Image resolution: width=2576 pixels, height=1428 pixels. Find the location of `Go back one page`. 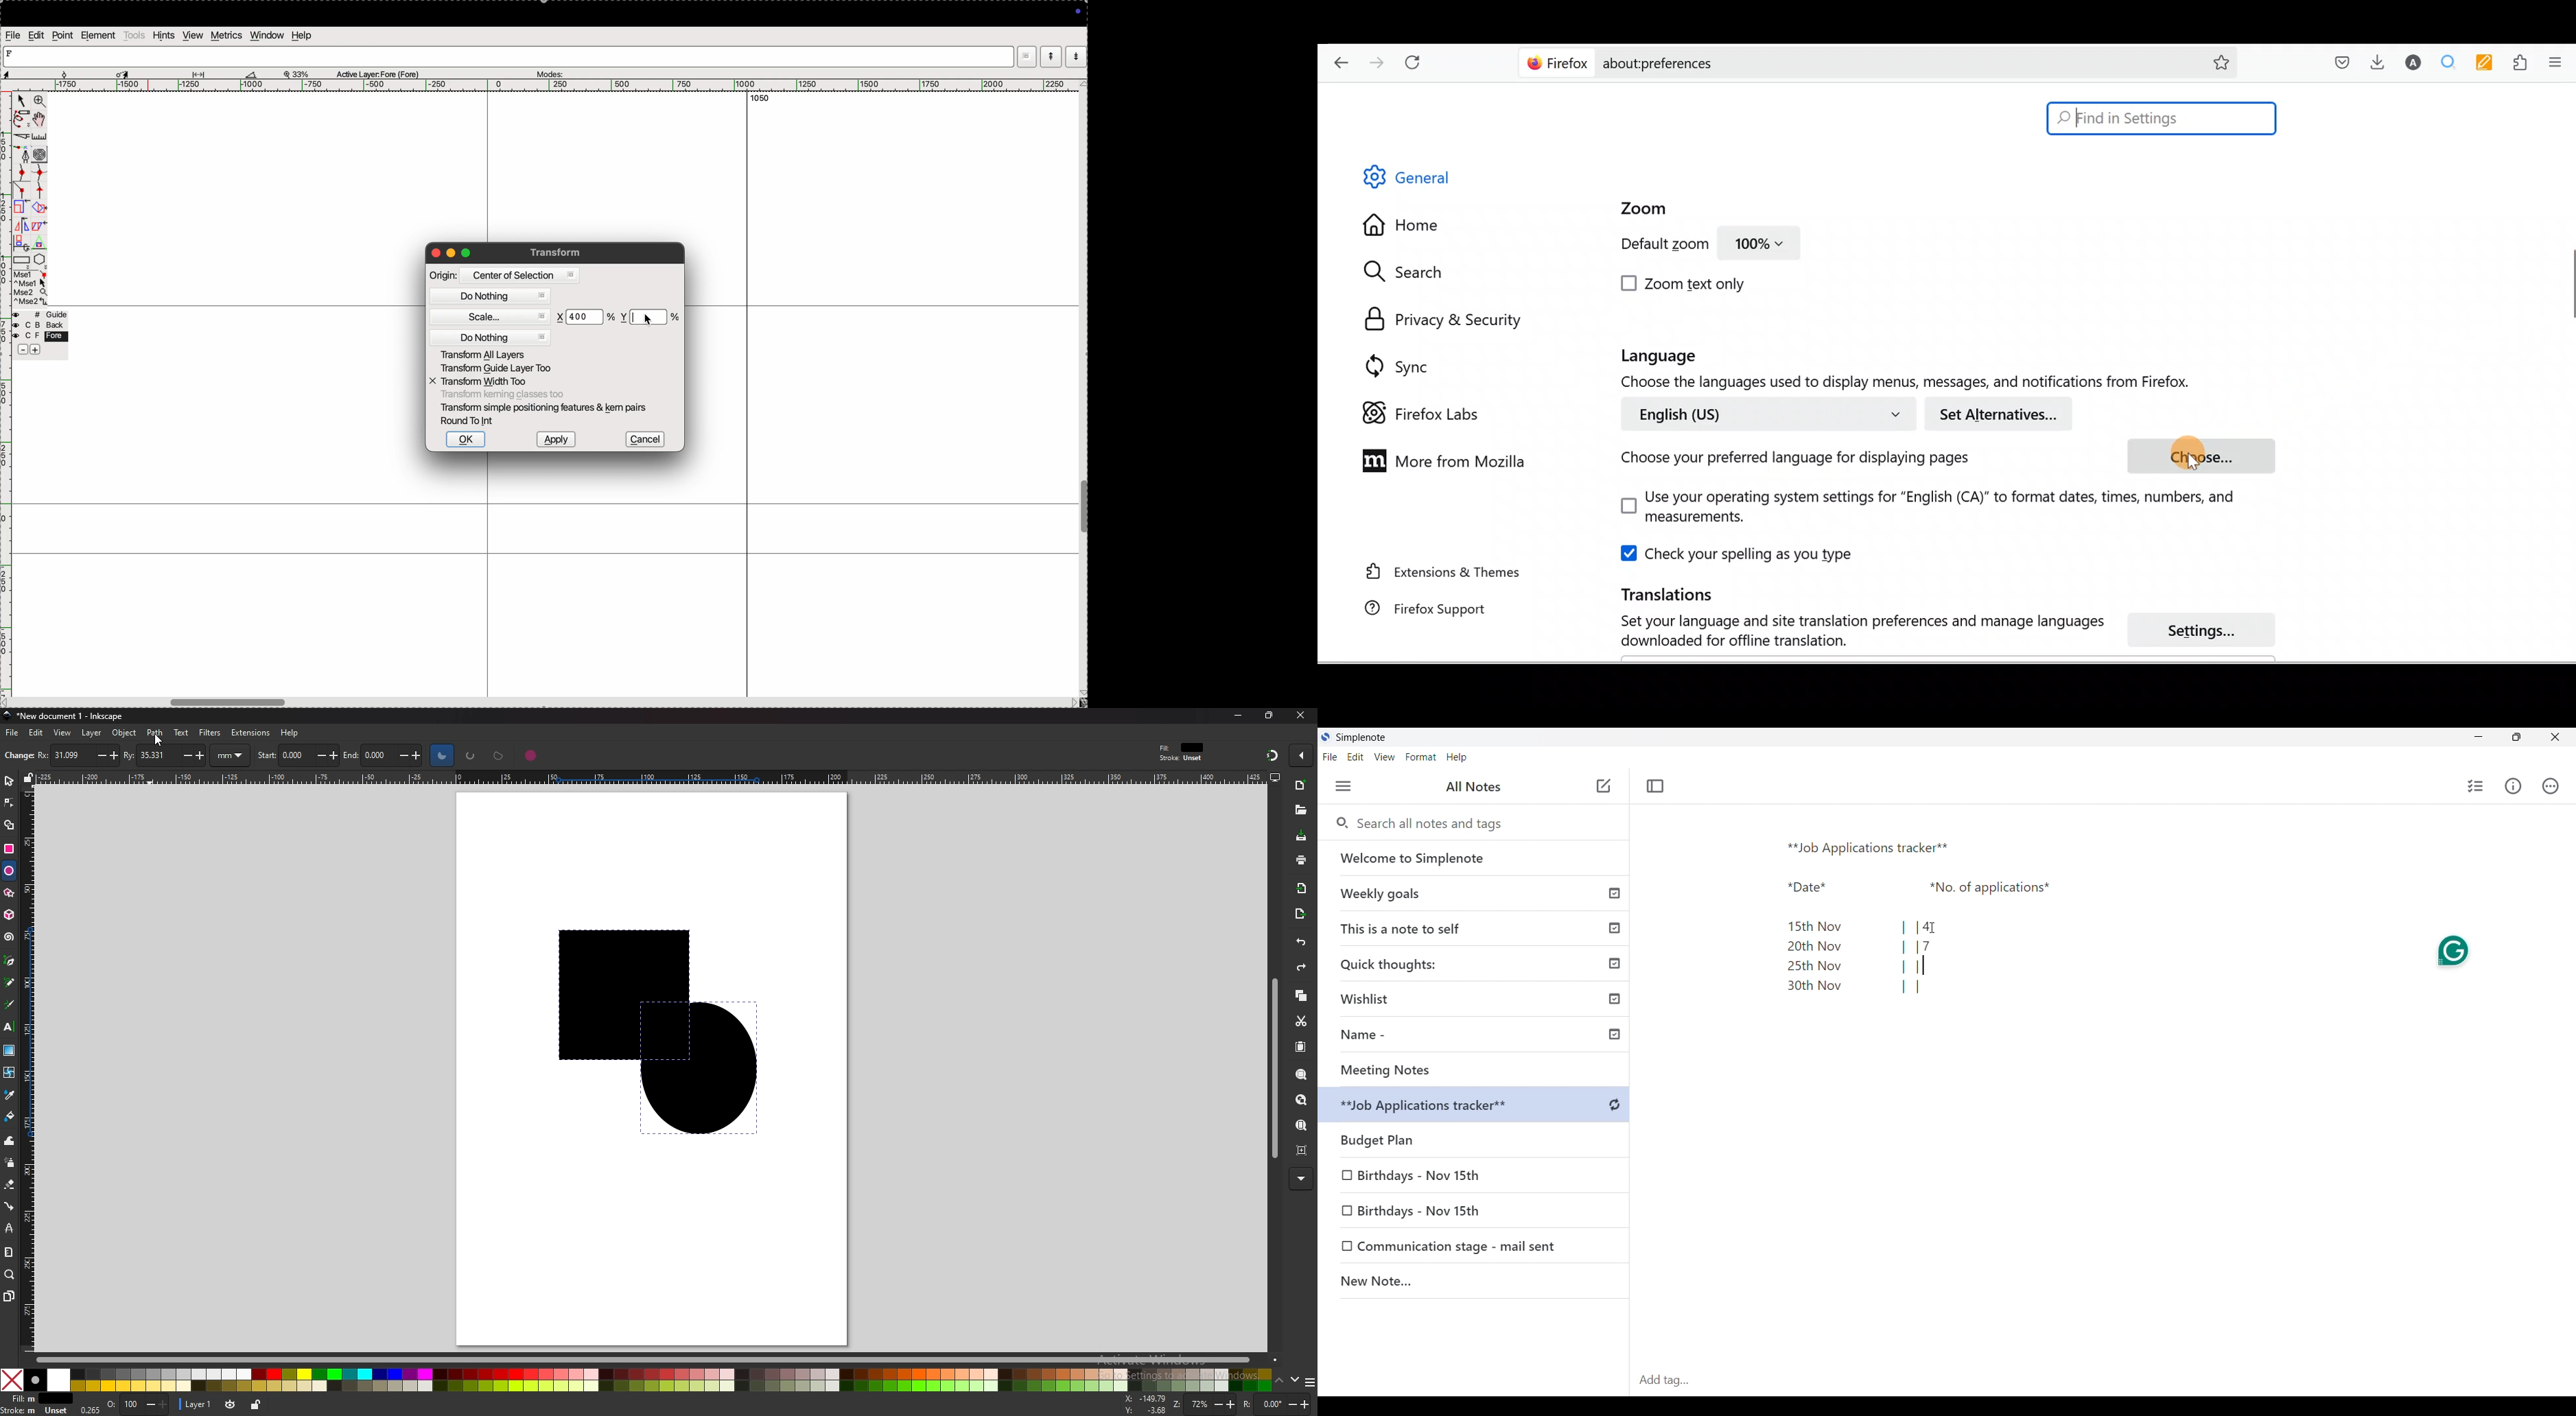

Go back one page is located at coordinates (1336, 59).